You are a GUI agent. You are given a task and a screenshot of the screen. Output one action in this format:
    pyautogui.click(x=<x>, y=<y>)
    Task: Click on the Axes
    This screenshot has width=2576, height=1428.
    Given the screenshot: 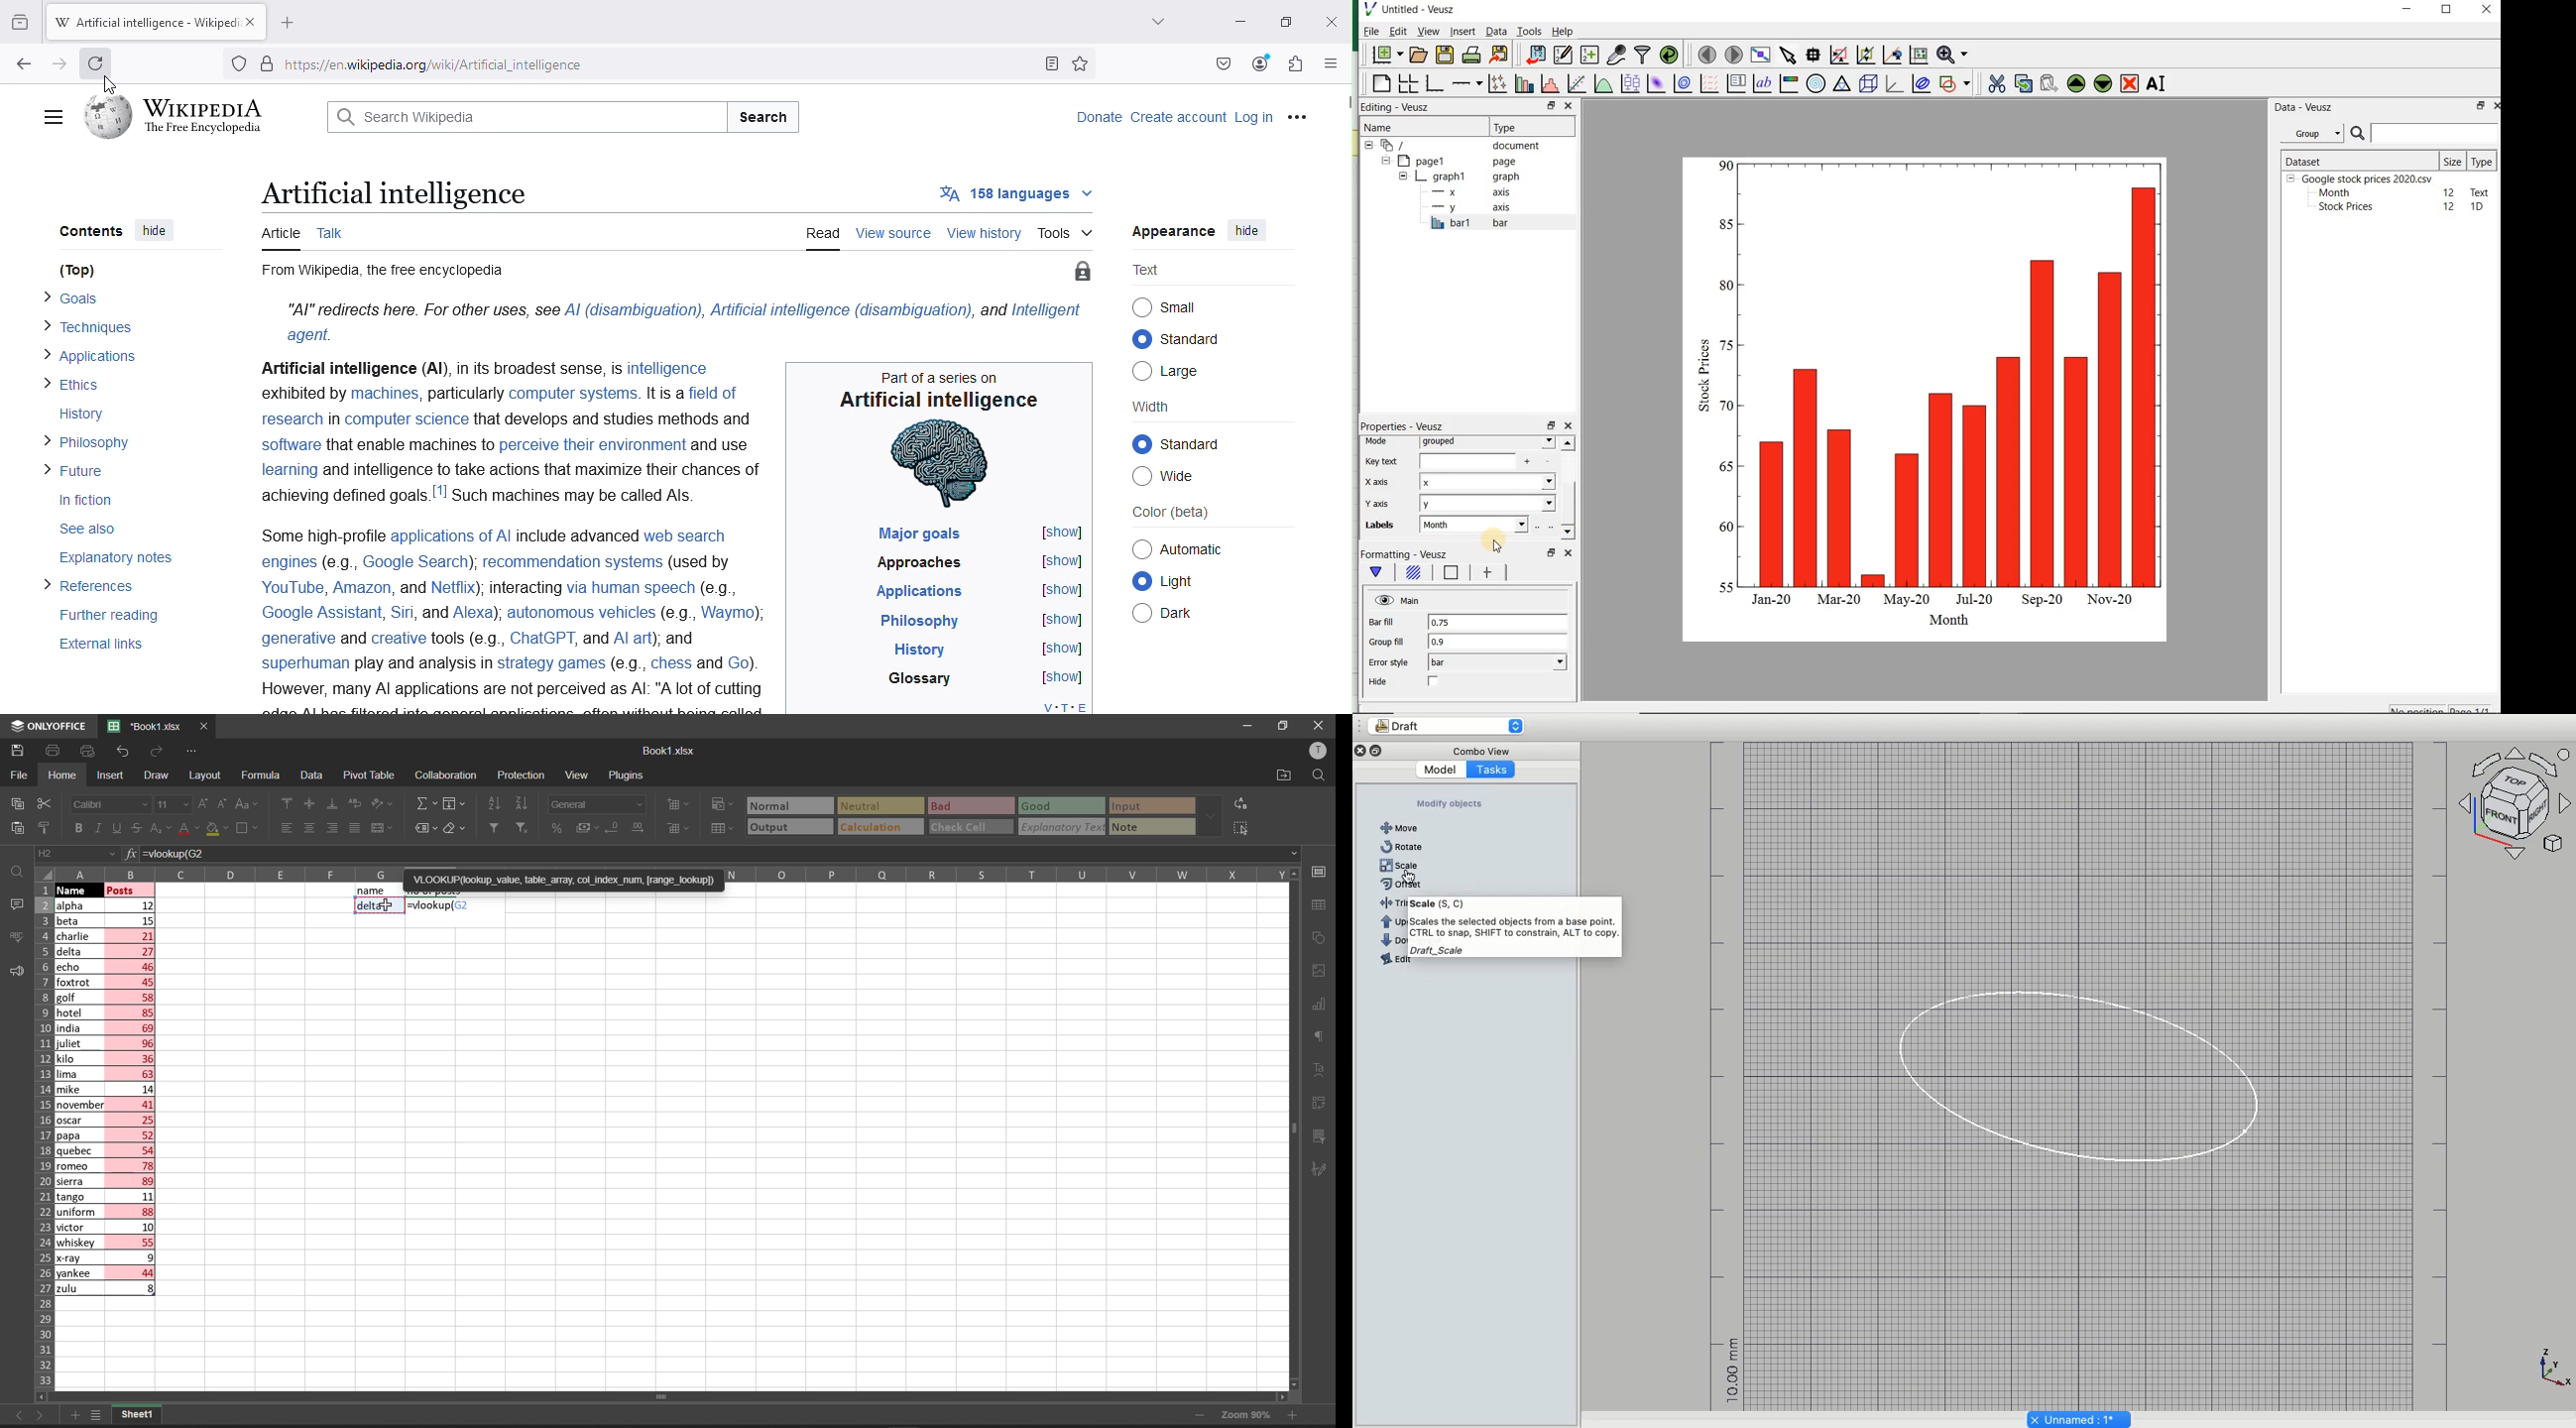 What is the action you would take?
    pyautogui.click(x=2518, y=802)
    